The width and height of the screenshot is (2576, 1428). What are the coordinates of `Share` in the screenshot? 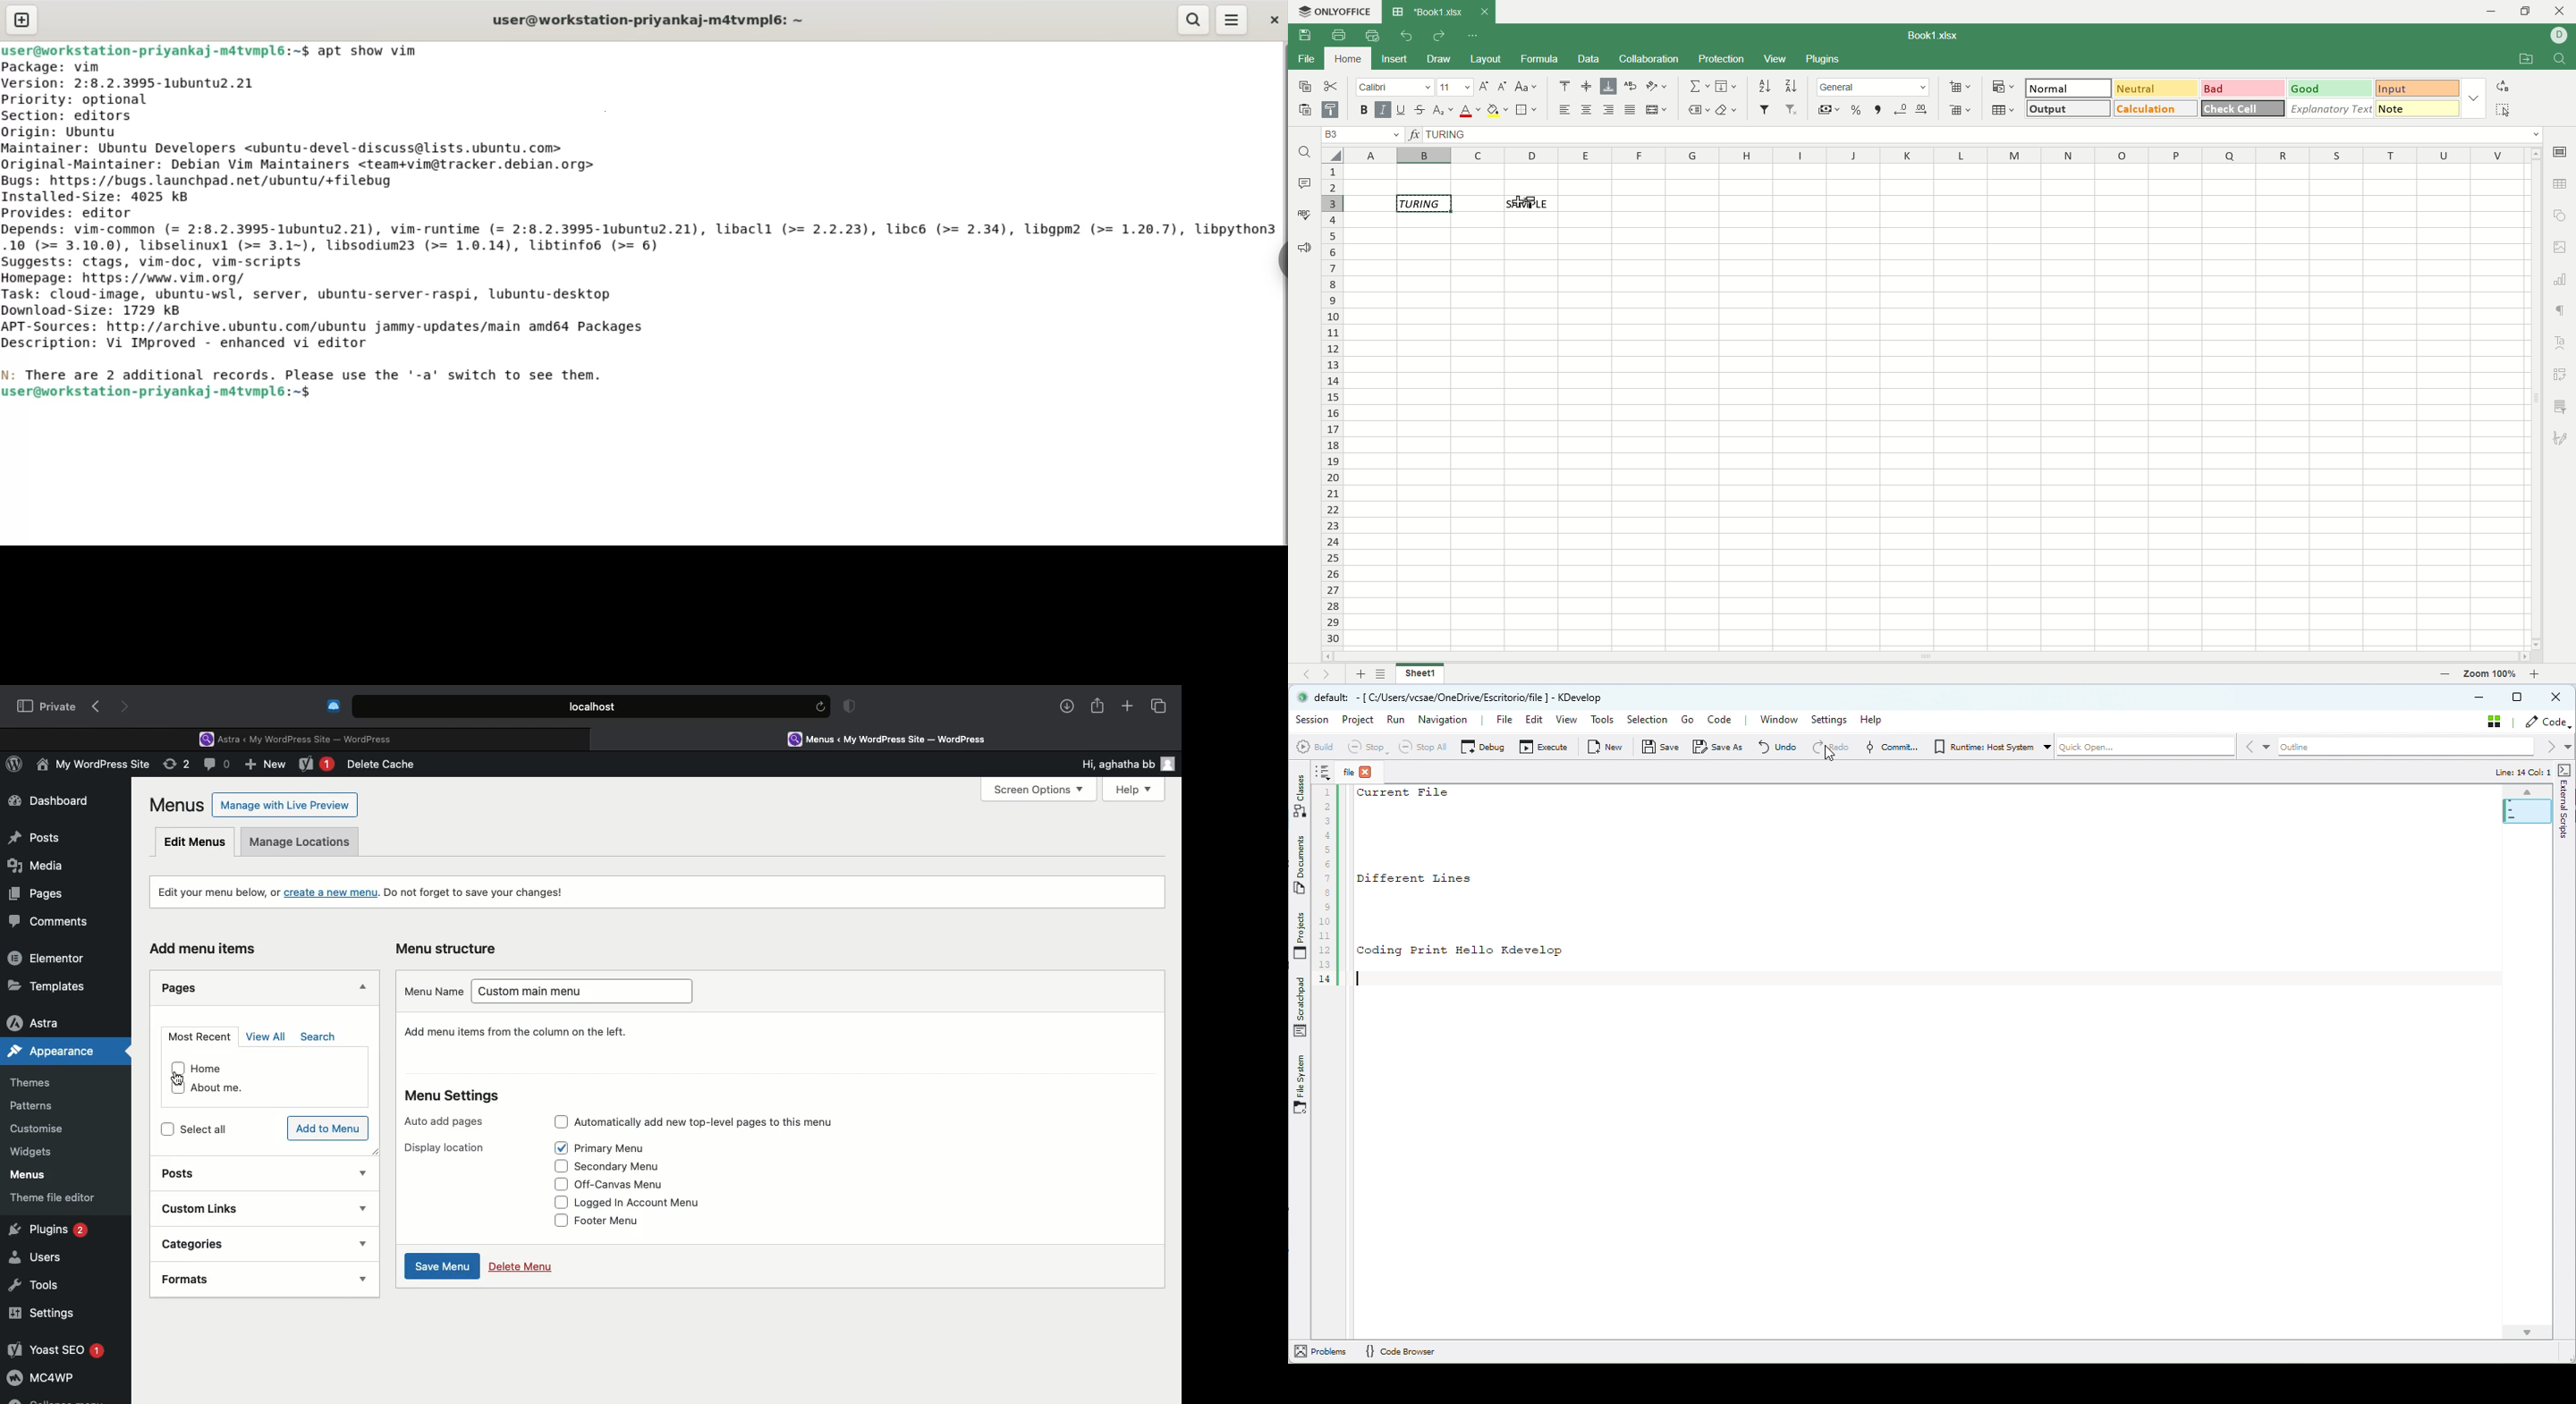 It's located at (1098, 706).